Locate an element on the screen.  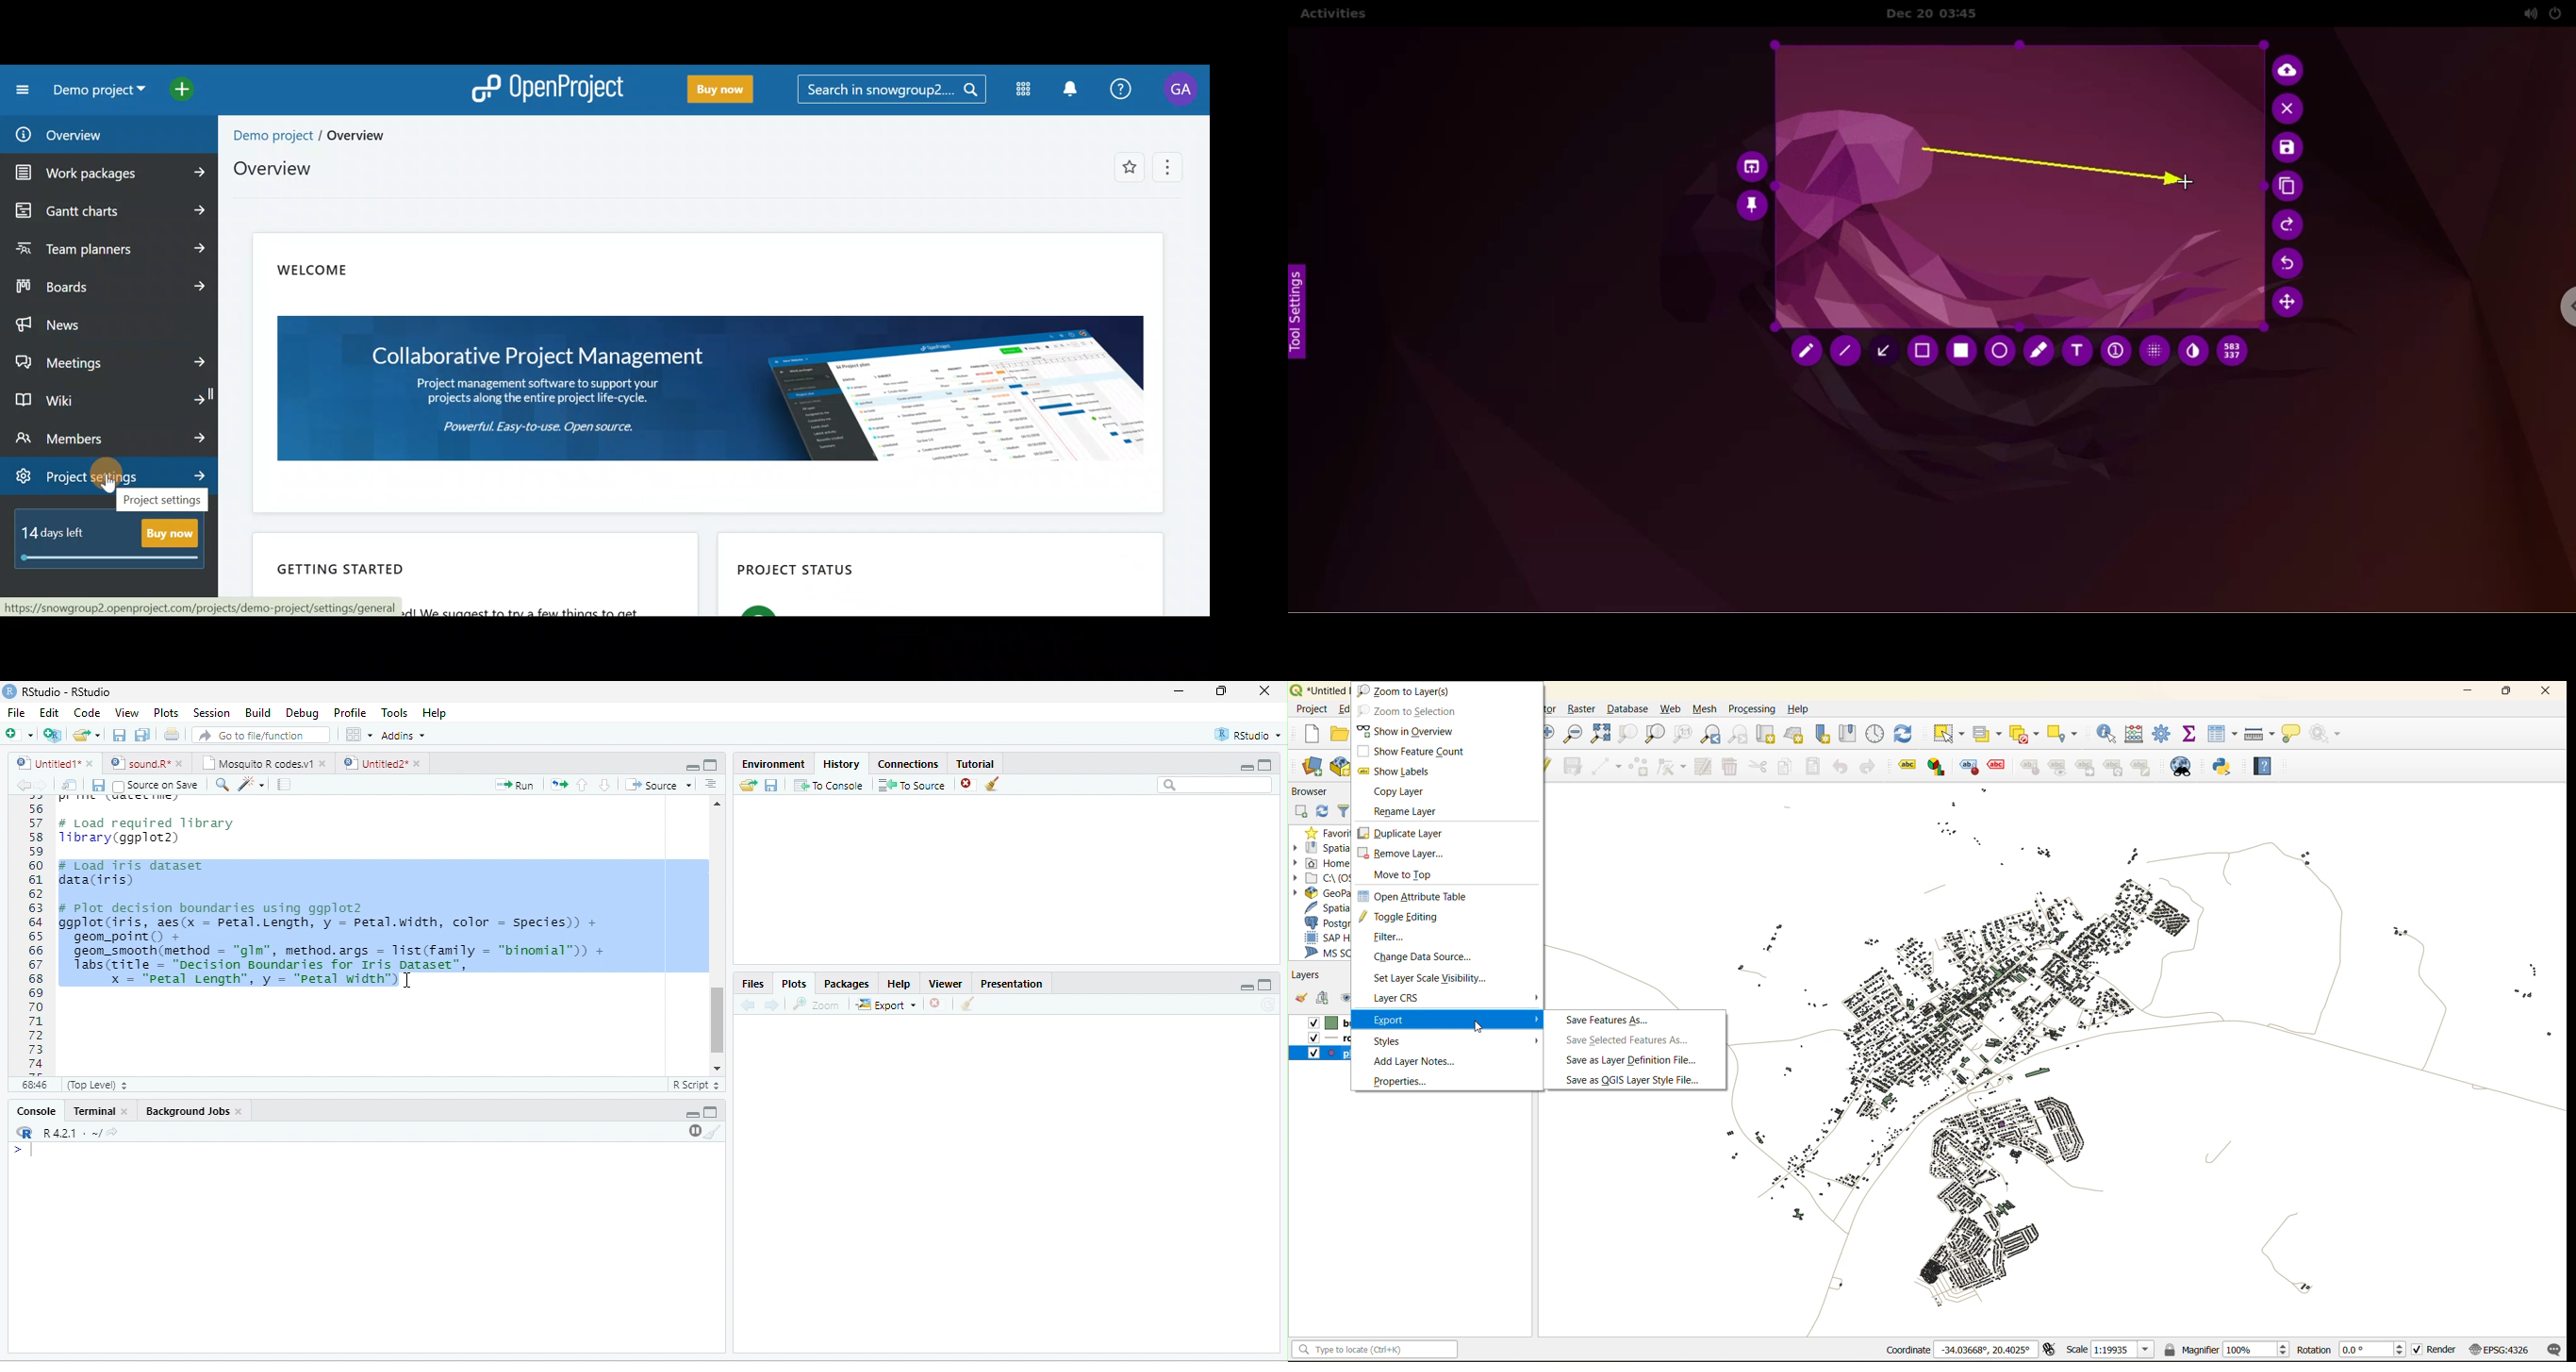
Packages is located at coordinates (847, 985).